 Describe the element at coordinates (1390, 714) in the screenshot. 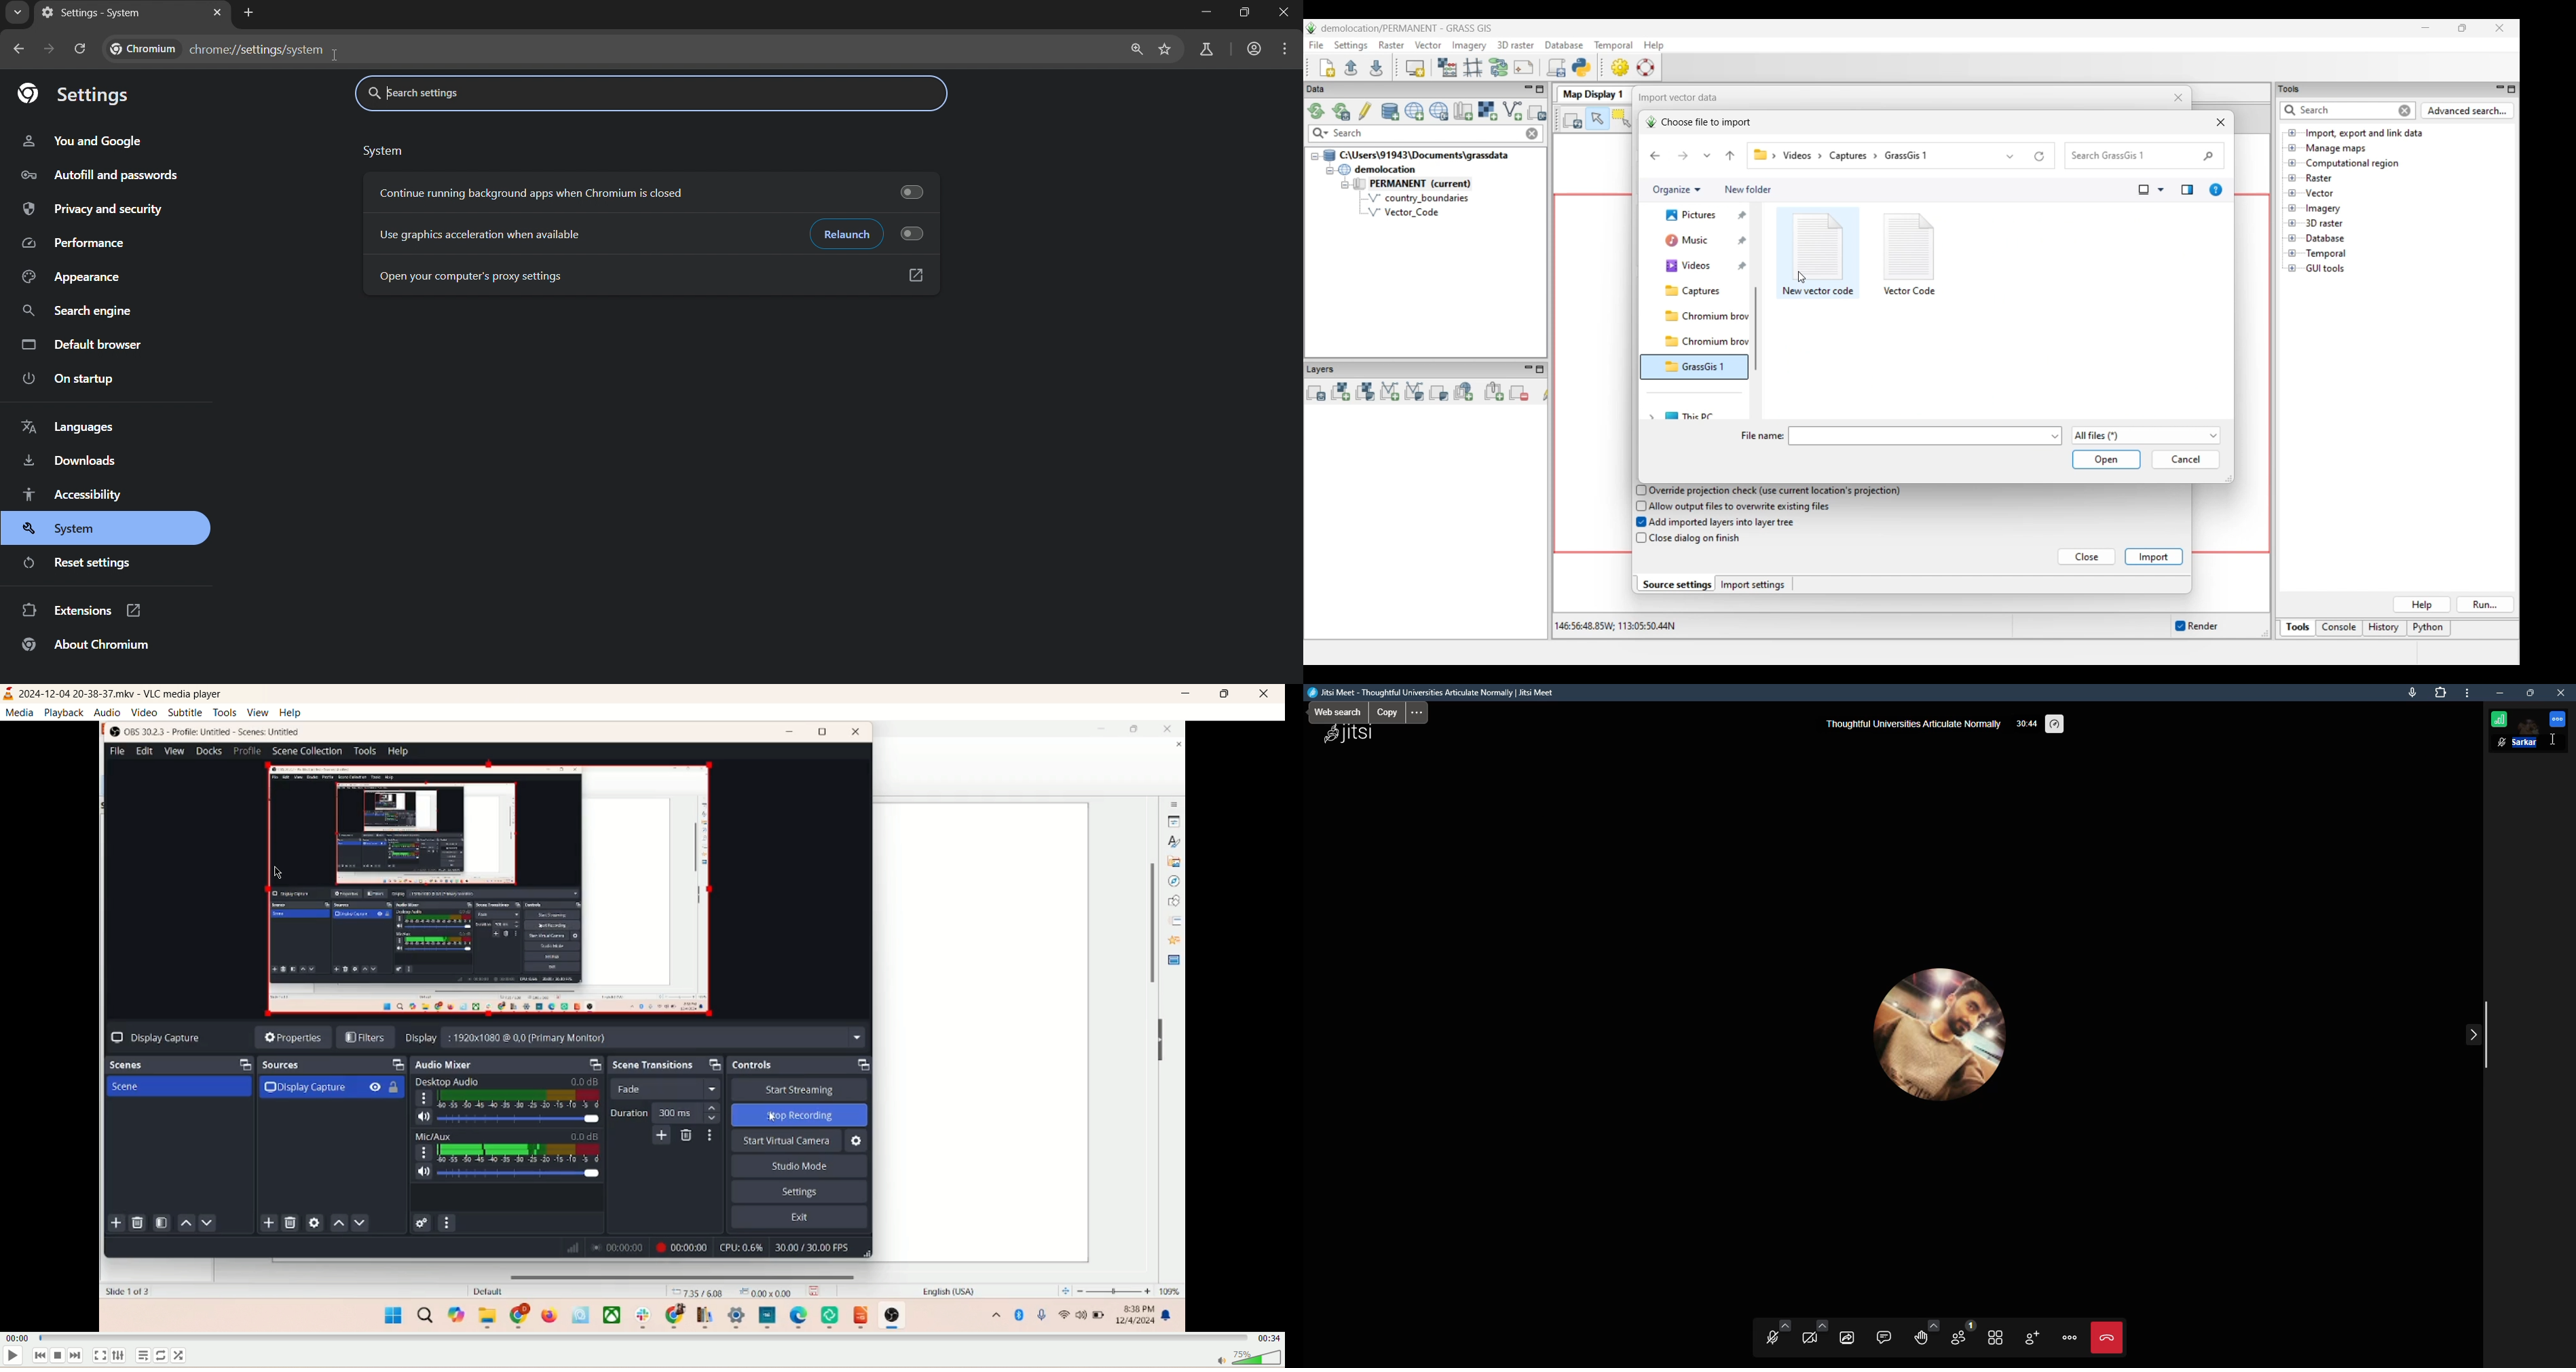

I see `copy` at that location.